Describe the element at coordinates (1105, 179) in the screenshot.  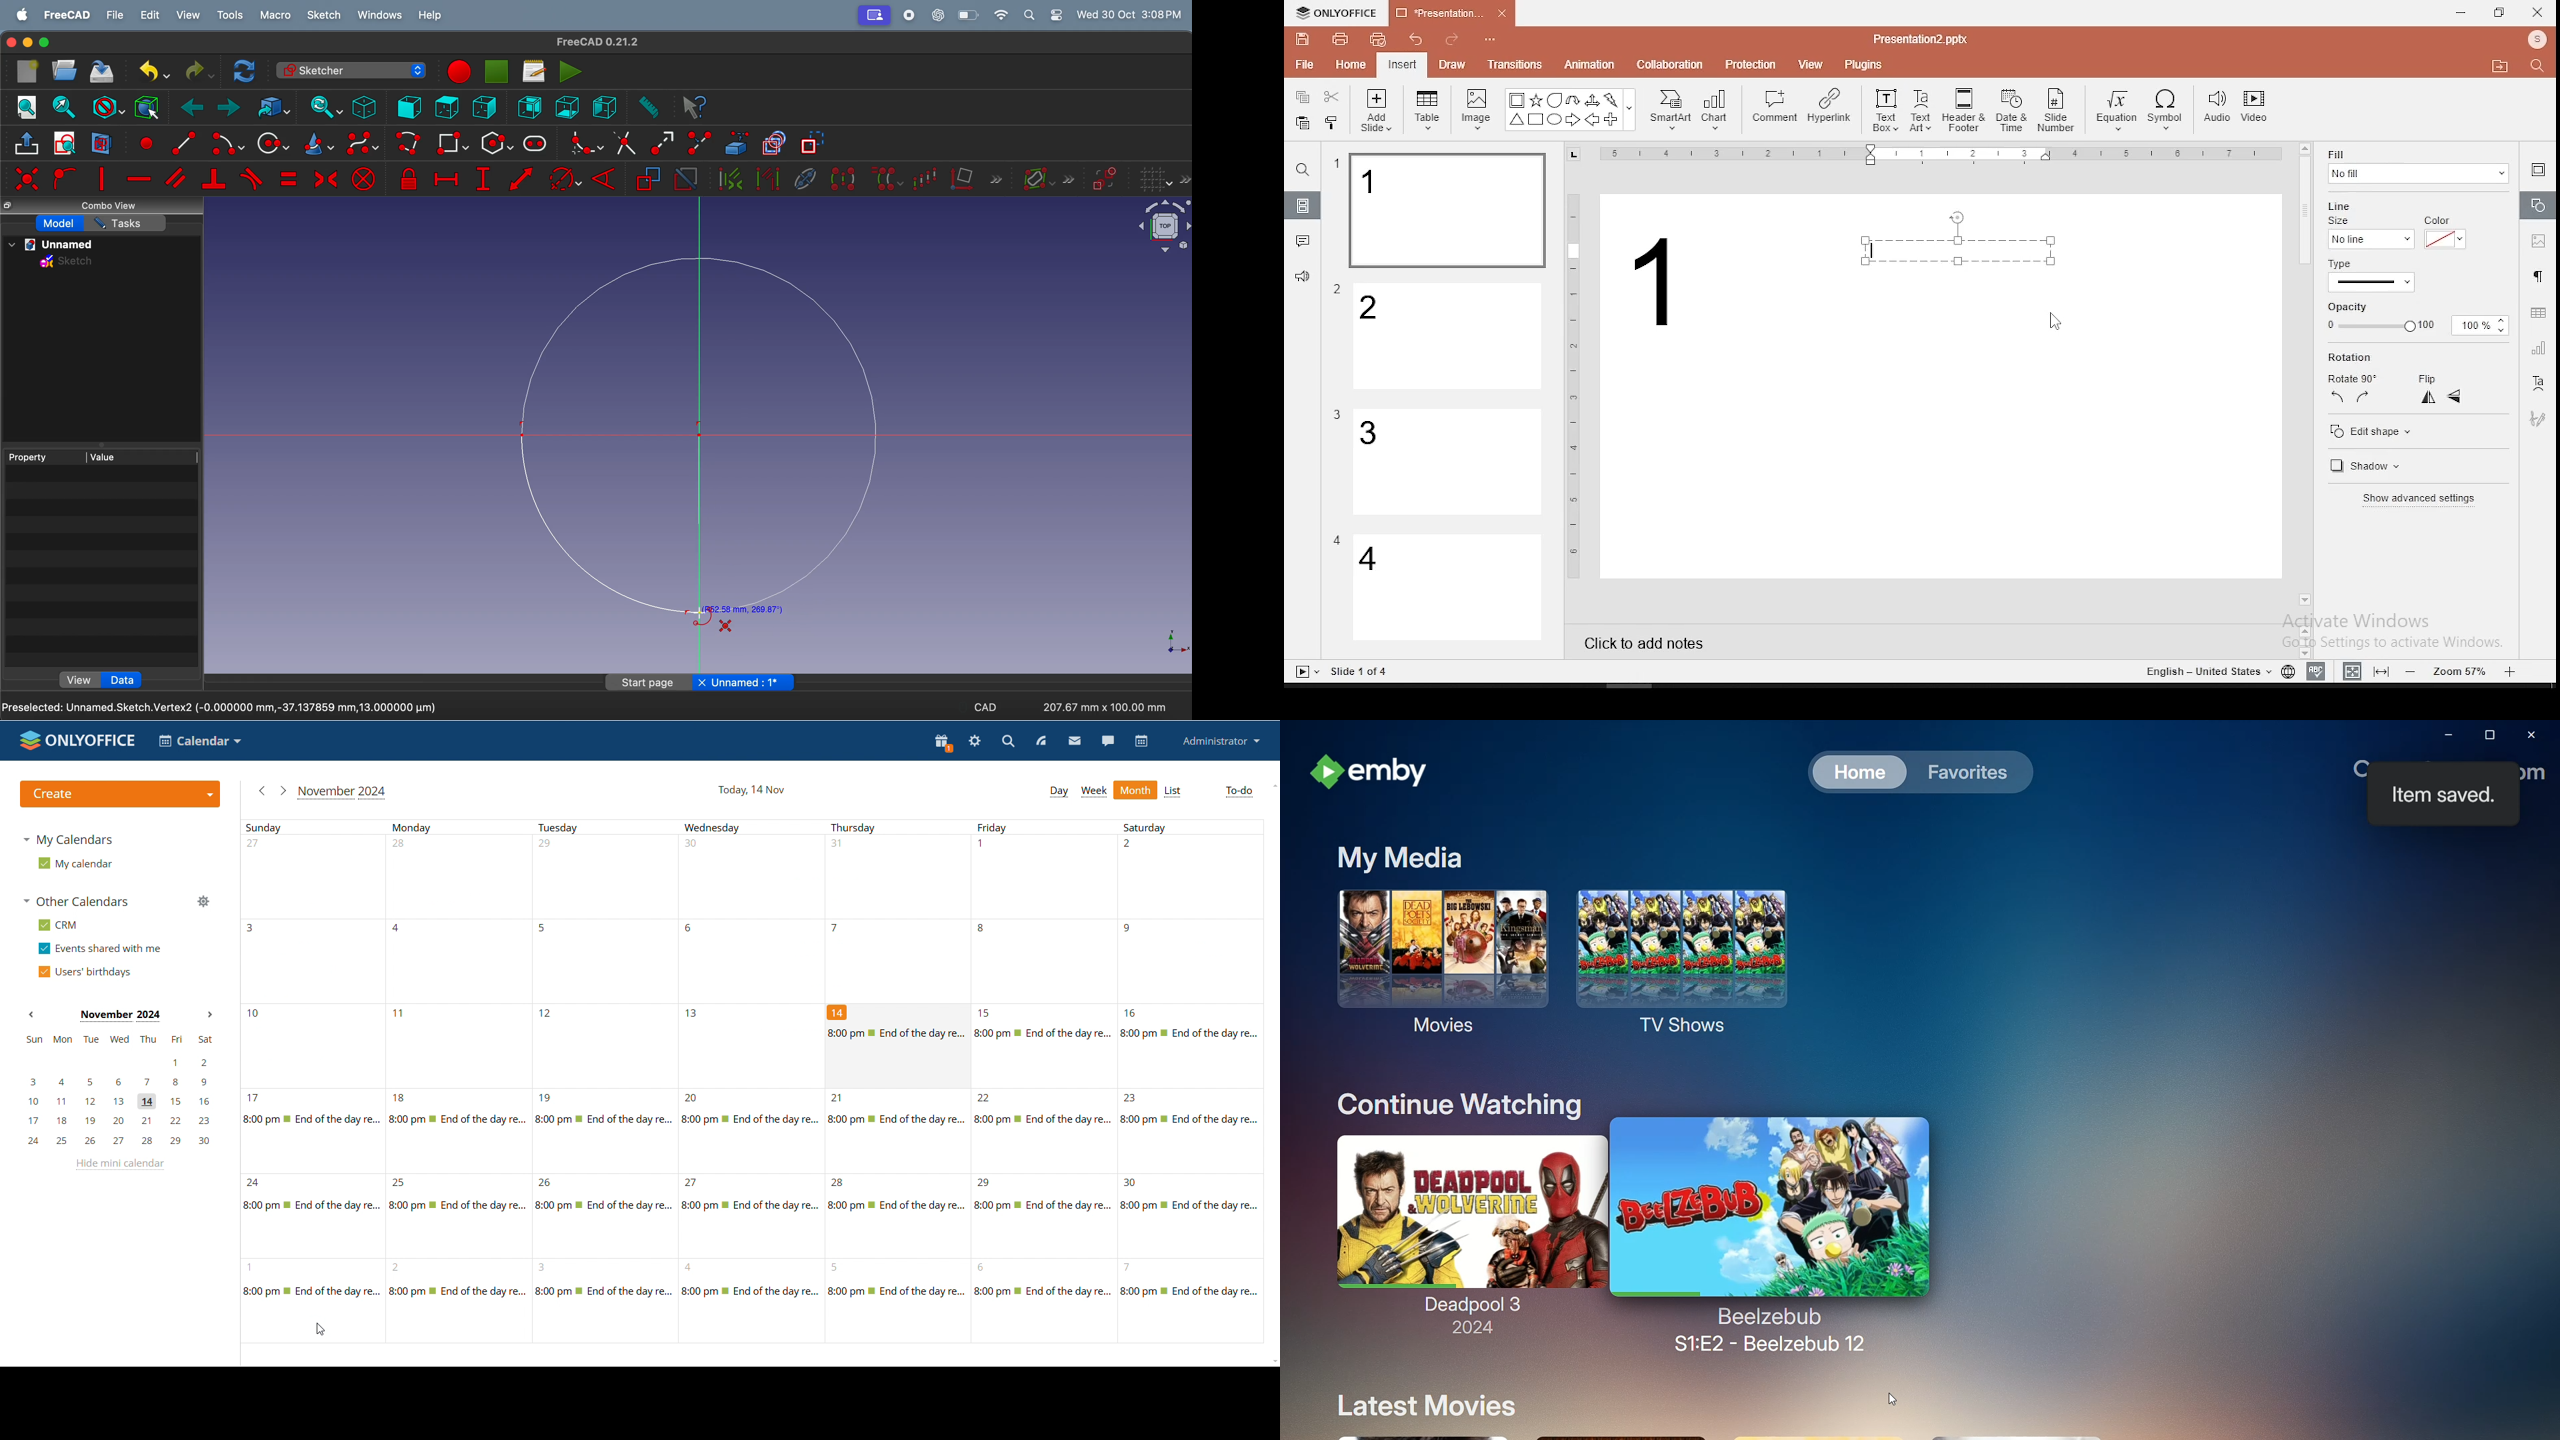
I see `switch virtual space` at that location.